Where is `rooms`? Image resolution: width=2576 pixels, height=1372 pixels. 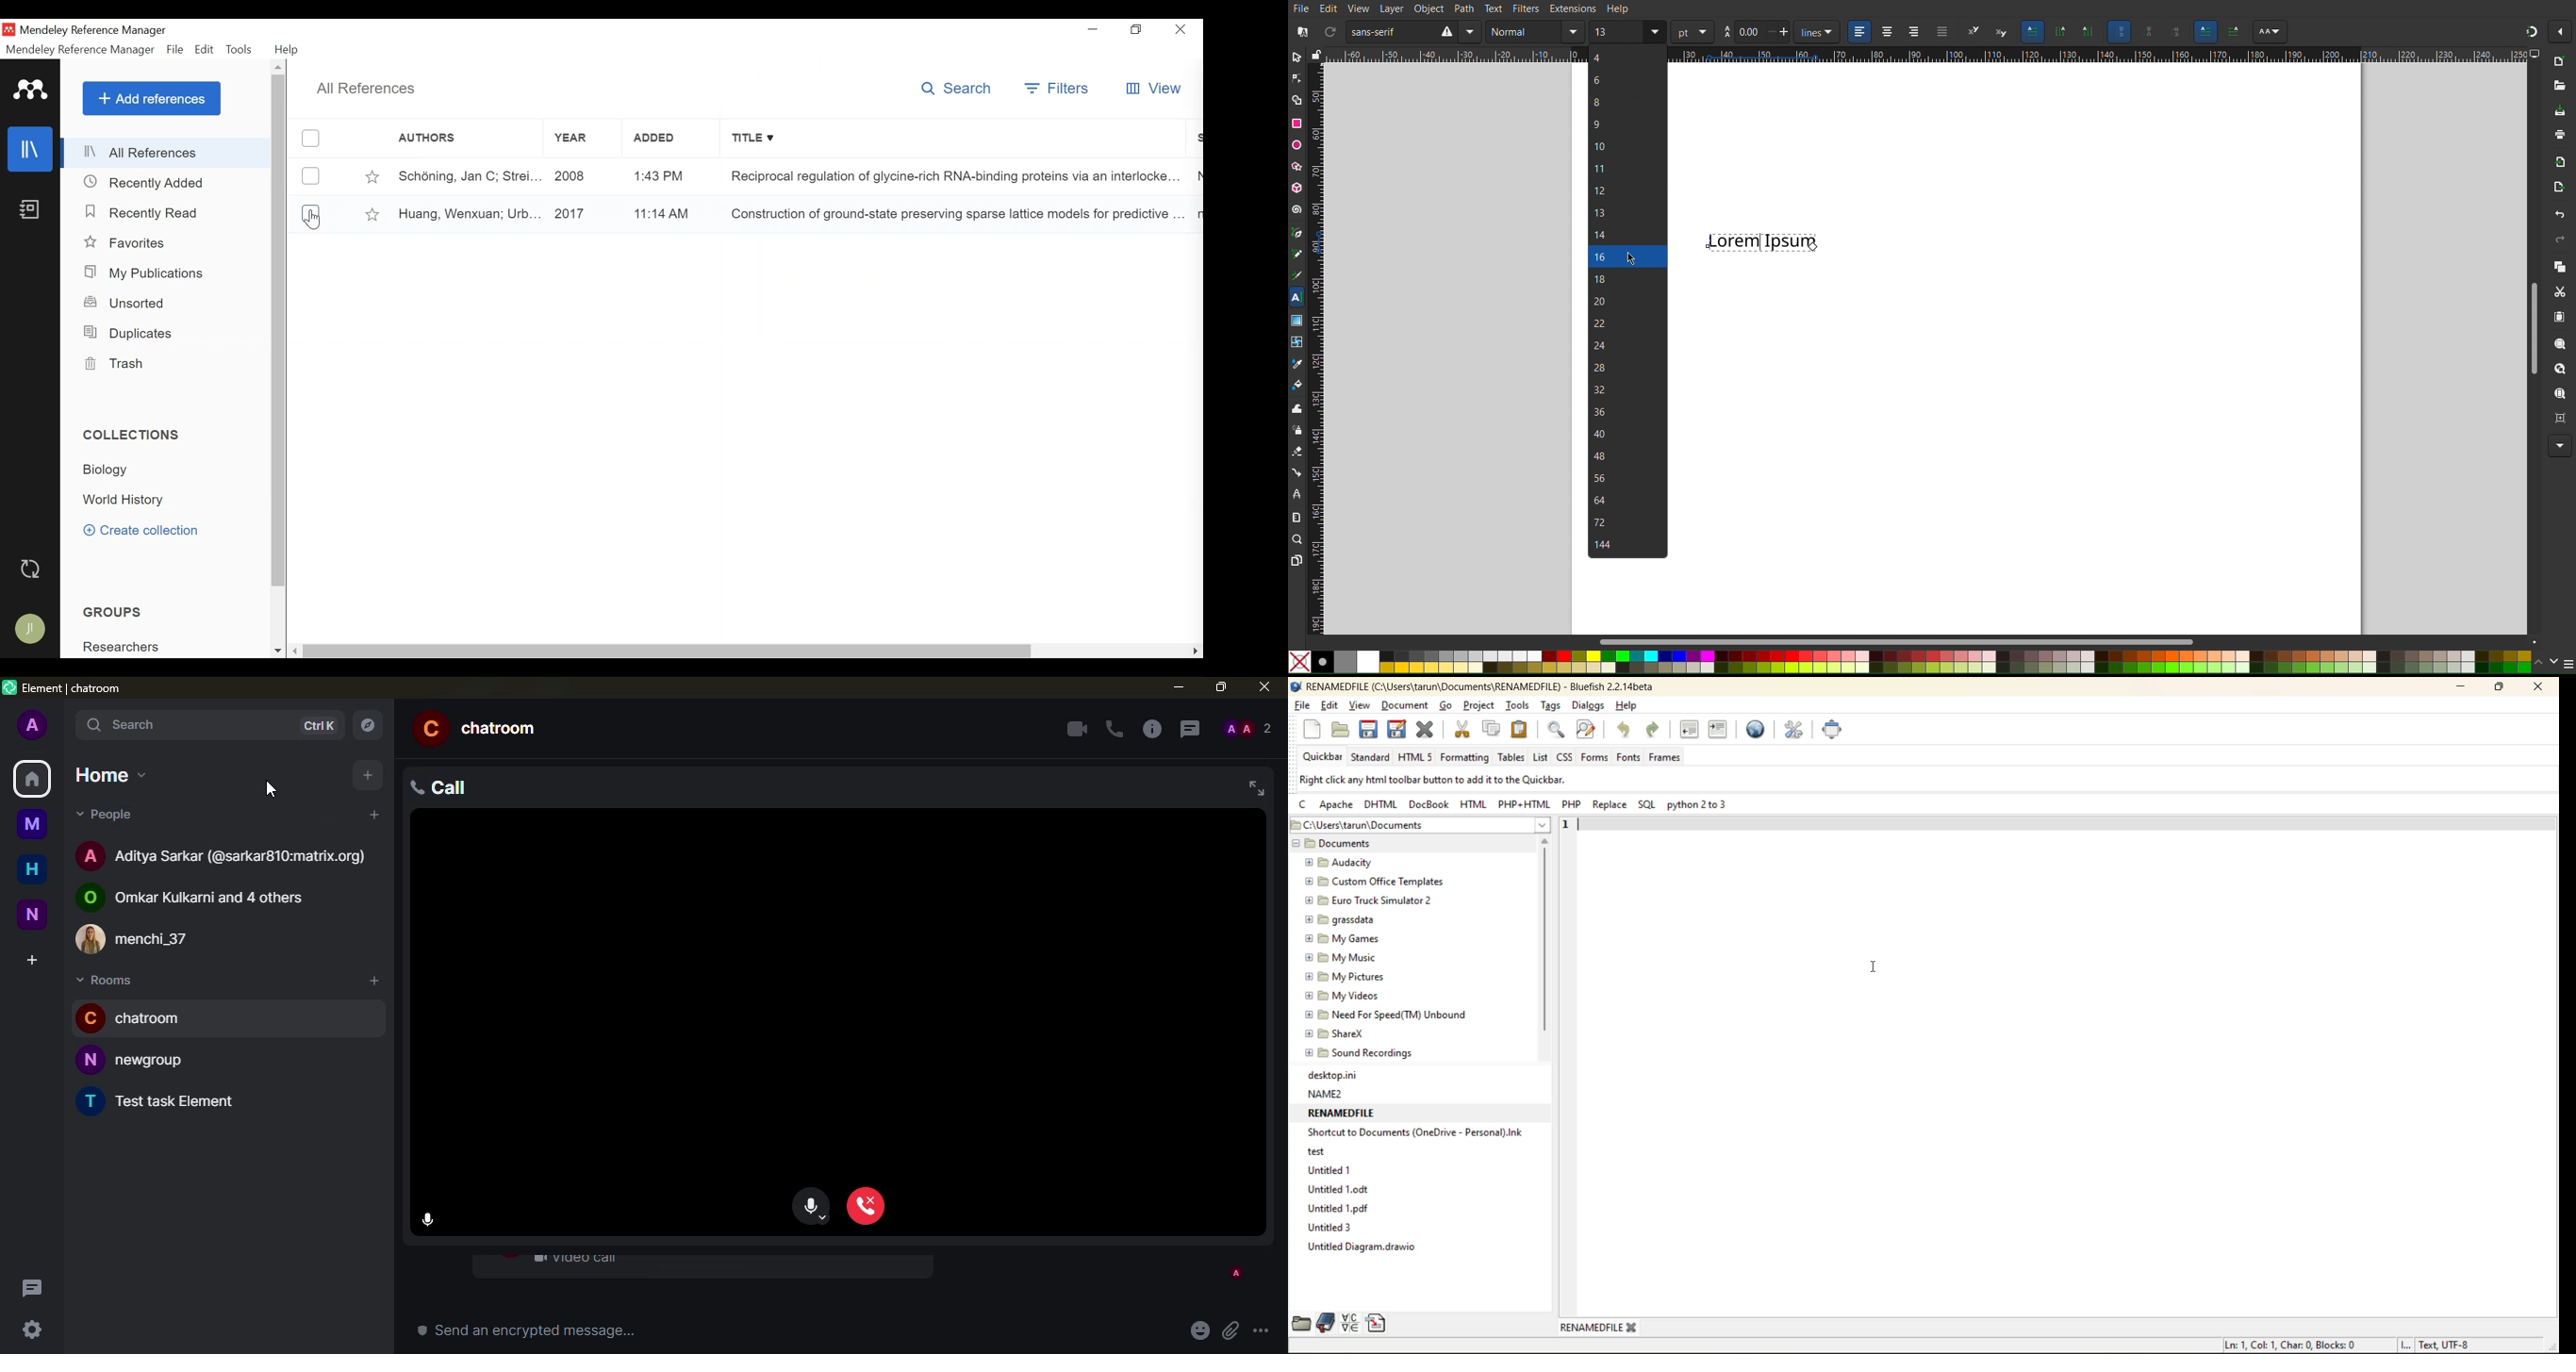 rooms is located at coordinates (110, 982).